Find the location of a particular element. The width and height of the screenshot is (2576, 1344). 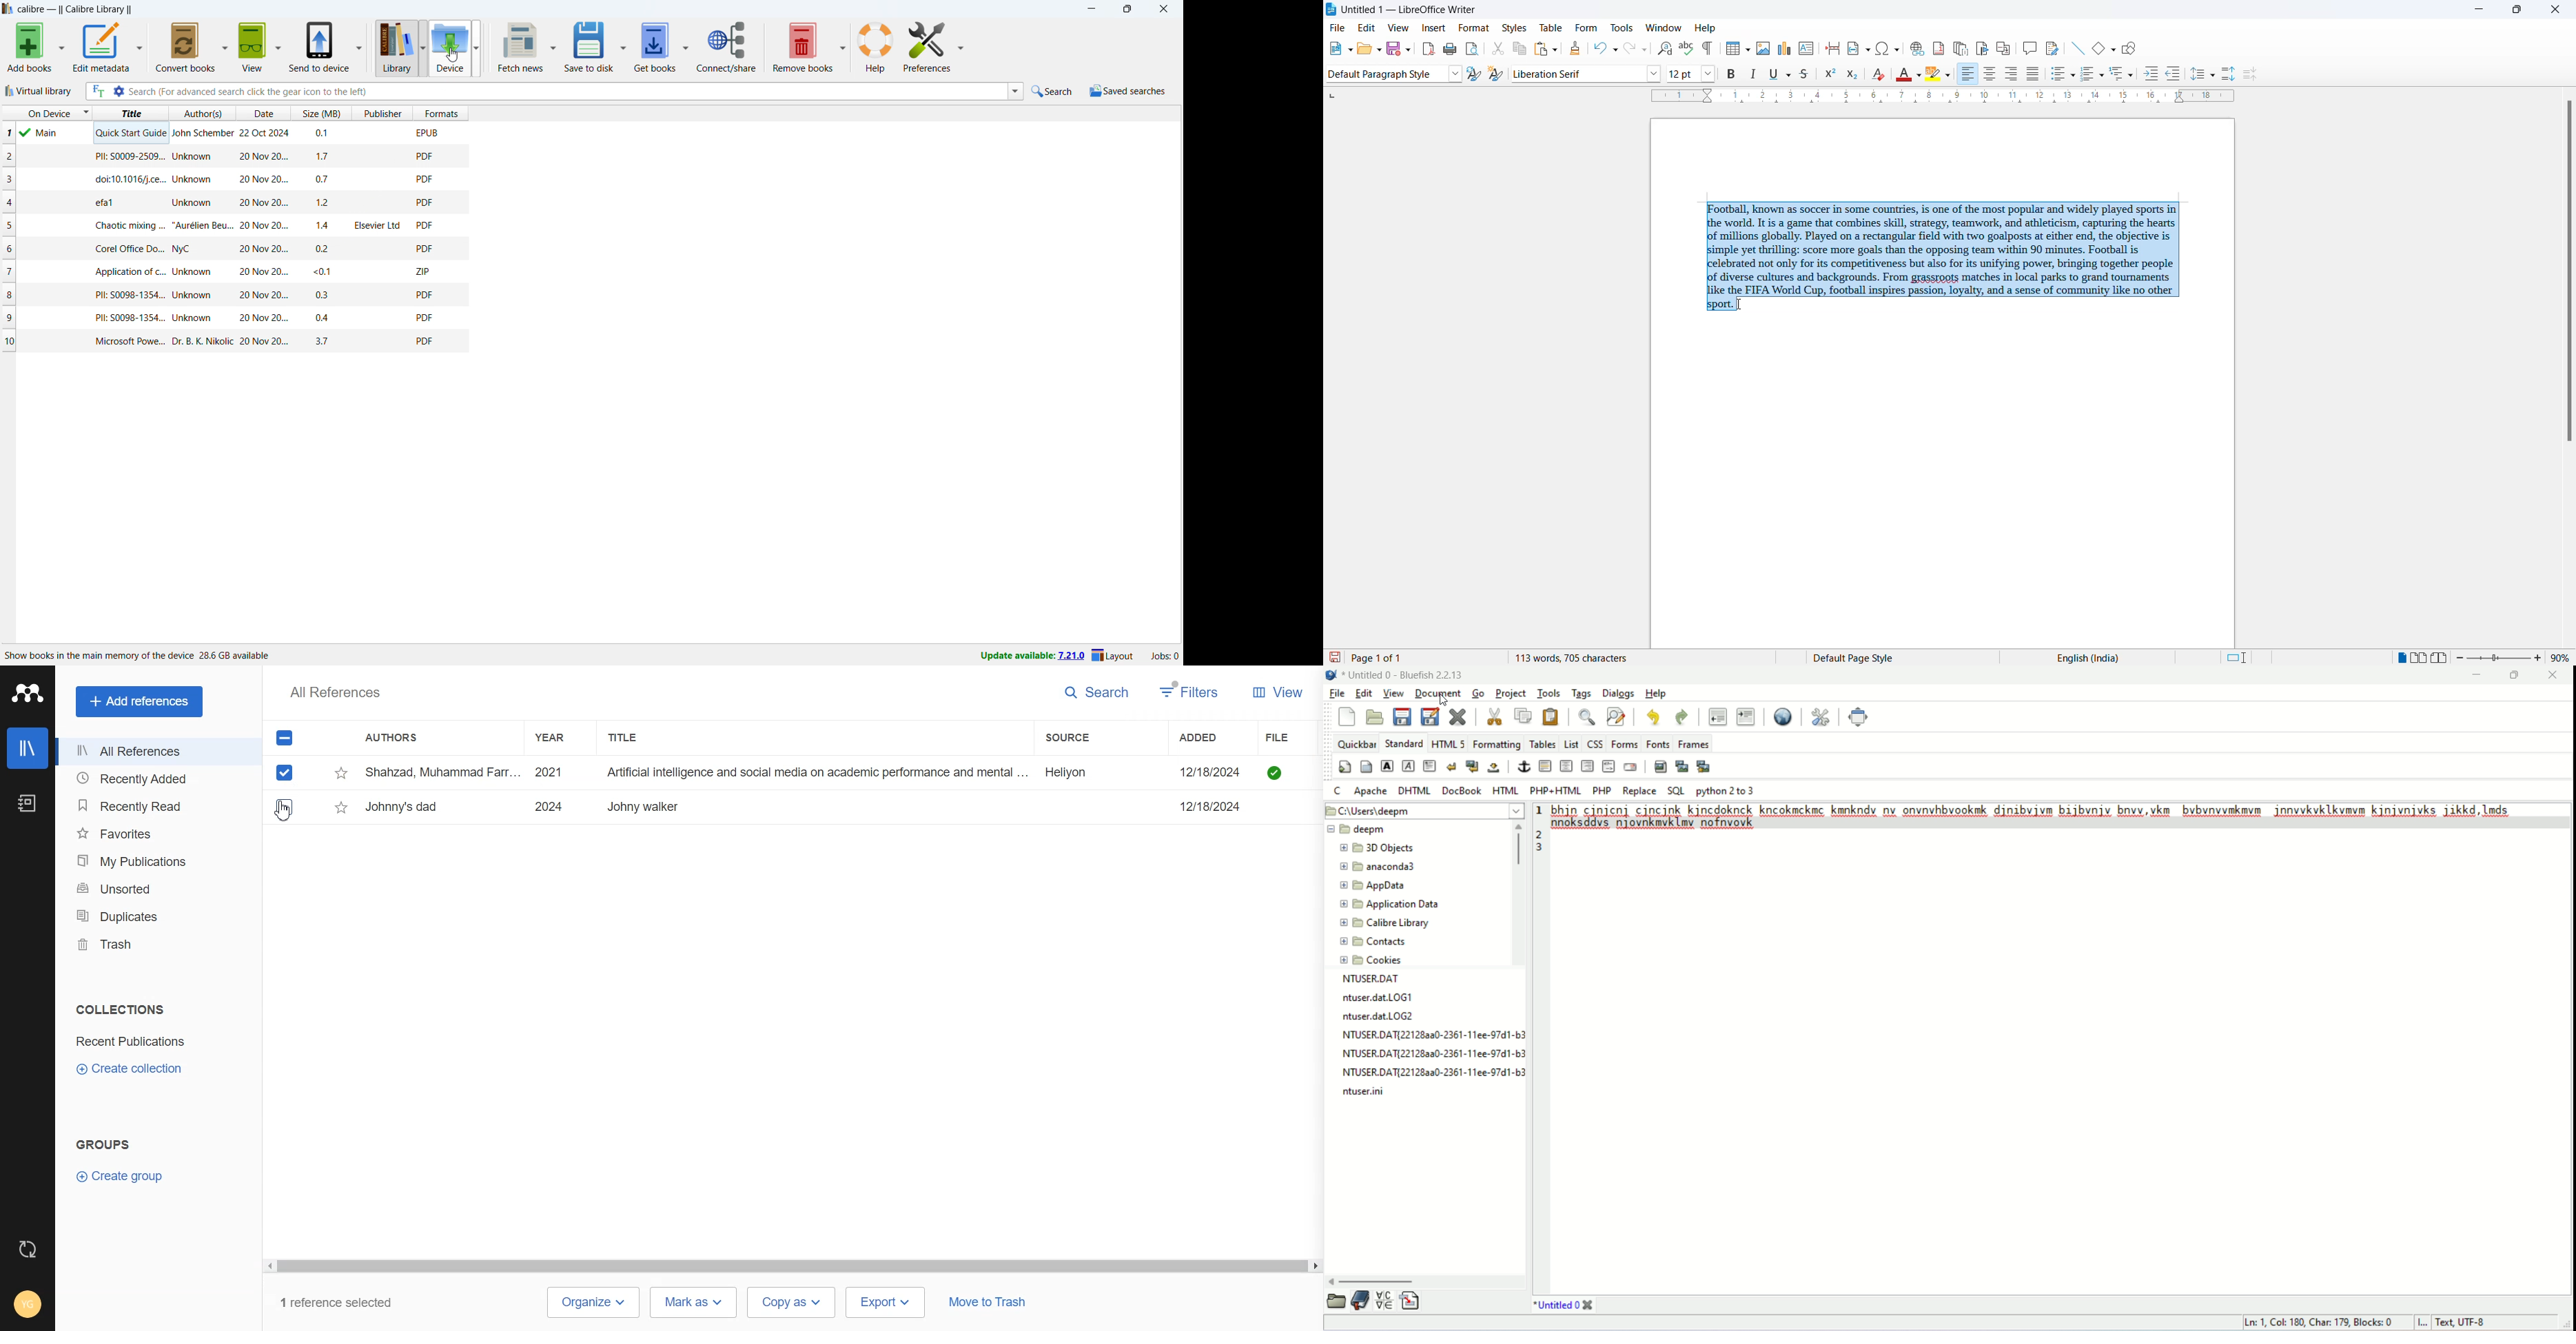

undo is located at coordinates (1604, 48).